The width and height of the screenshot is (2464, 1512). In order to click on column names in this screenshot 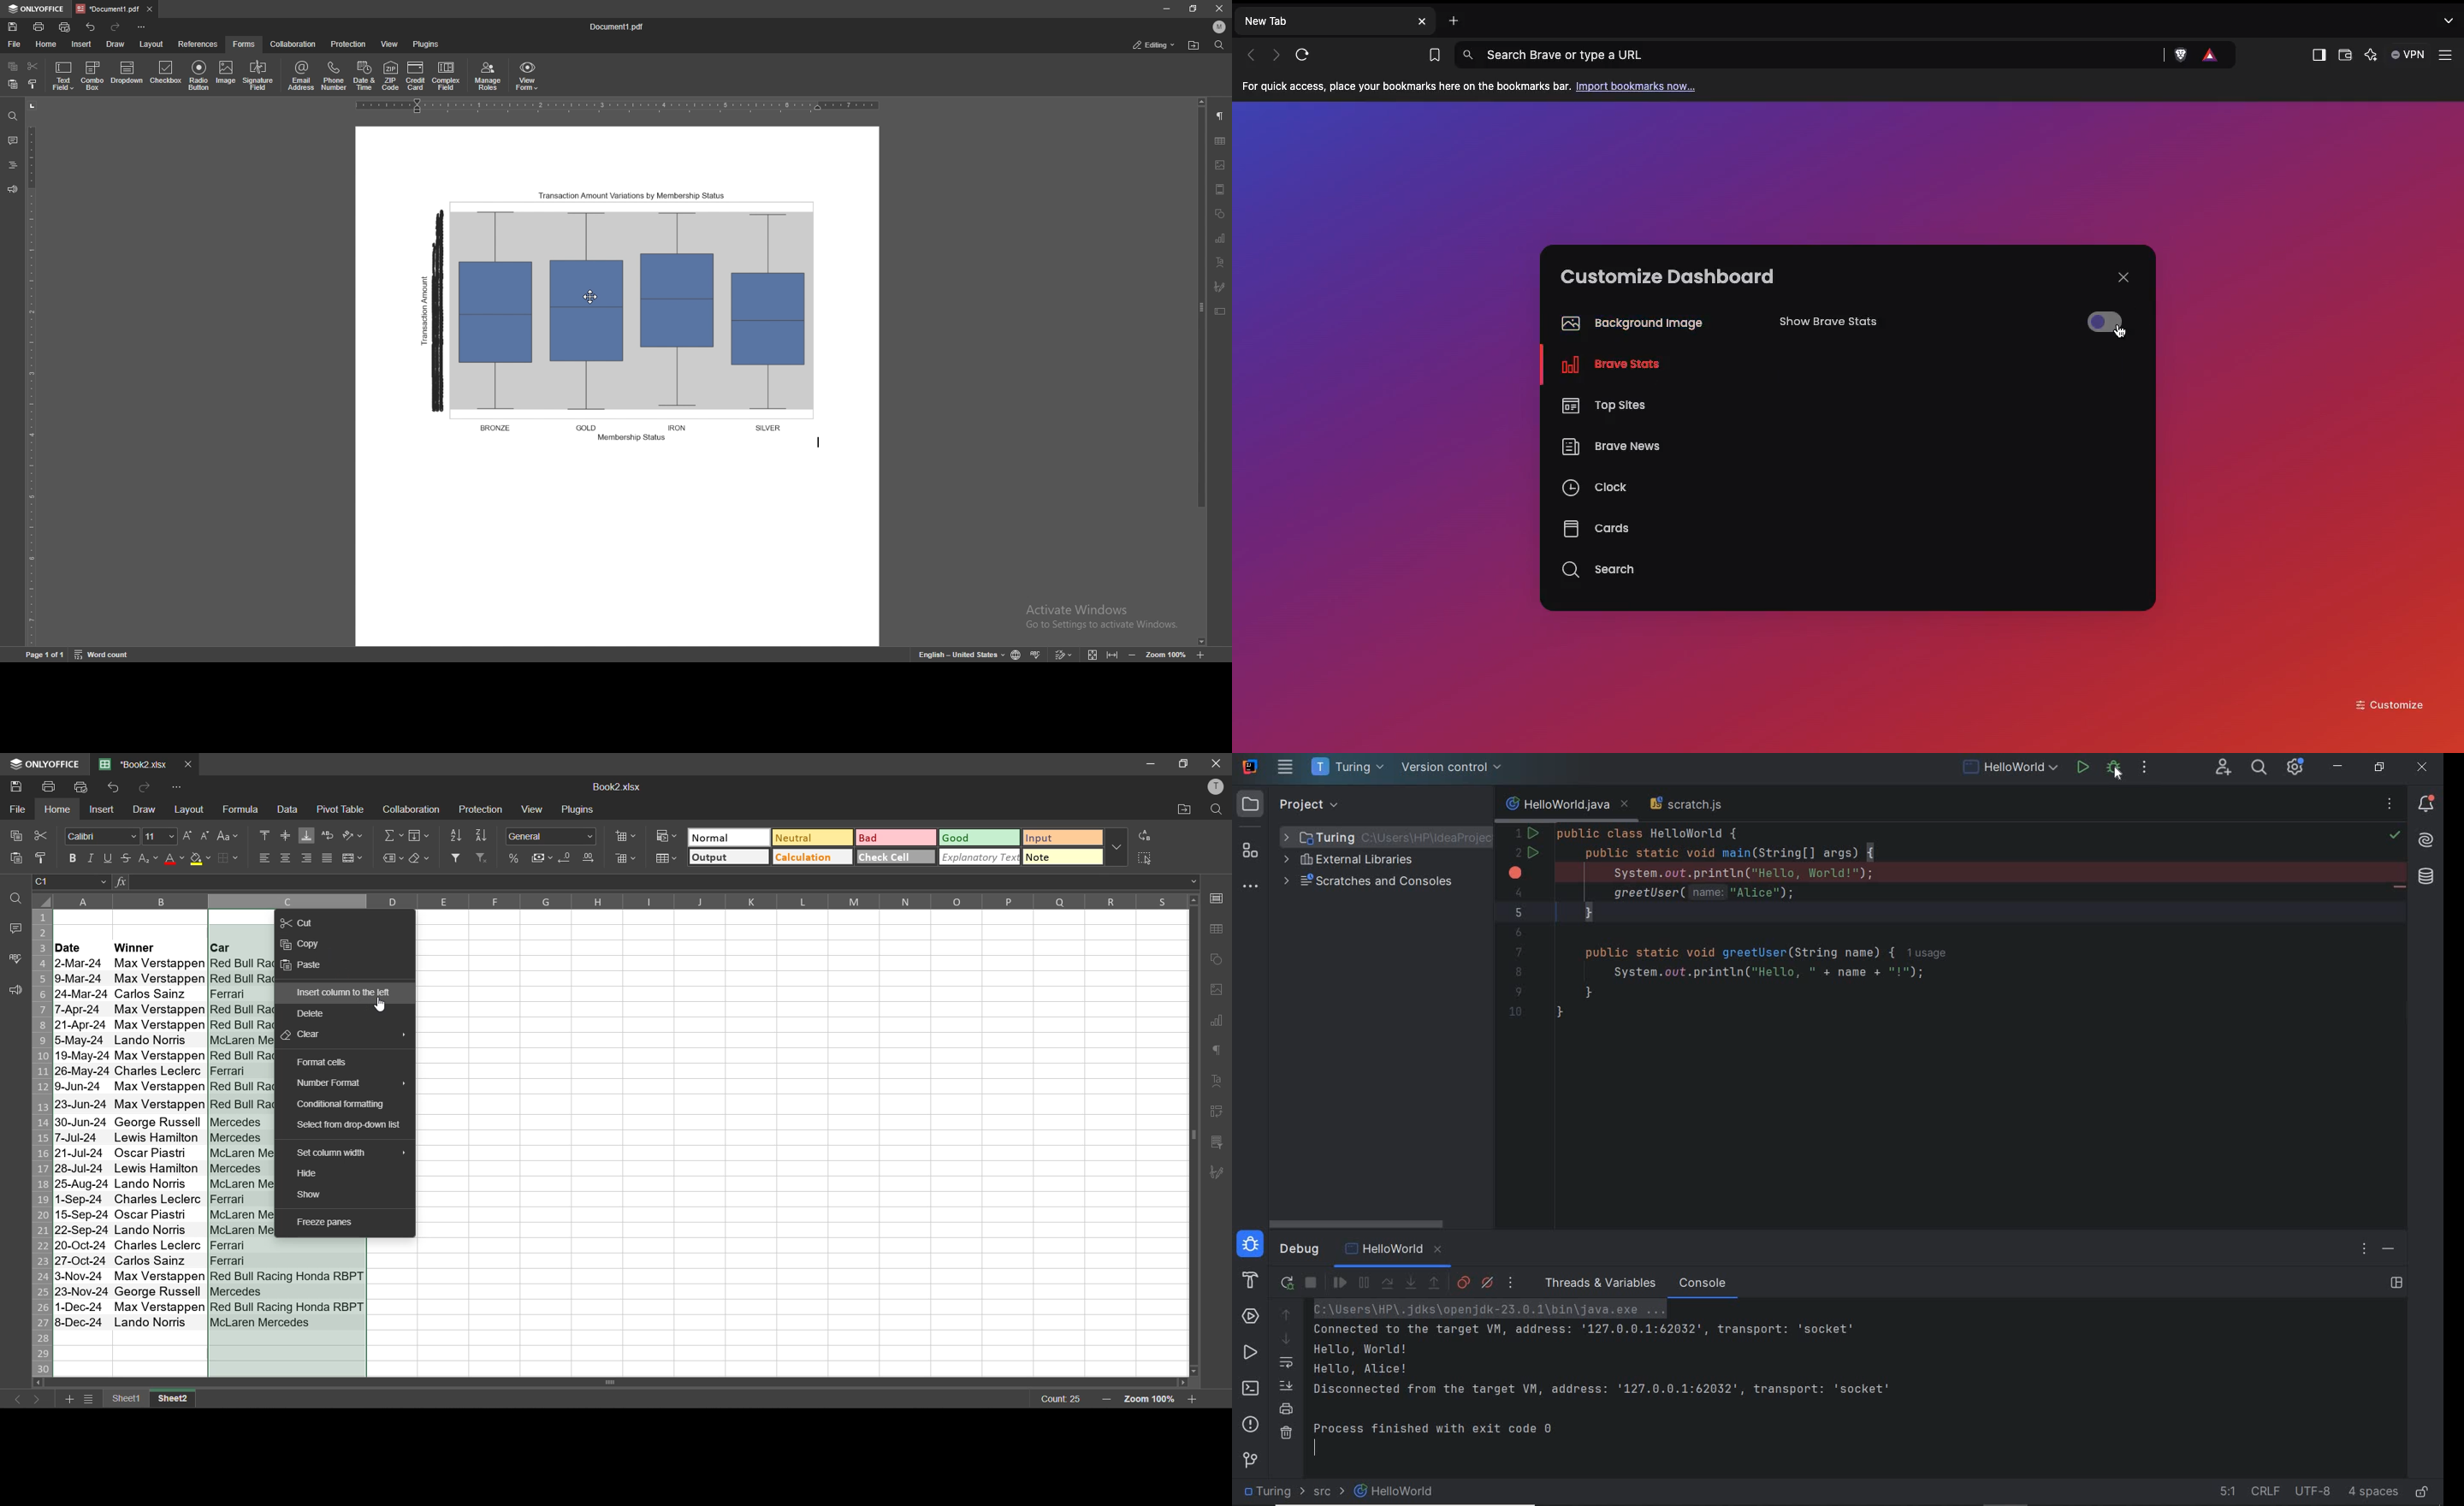, I will do `click(617, 901)`.